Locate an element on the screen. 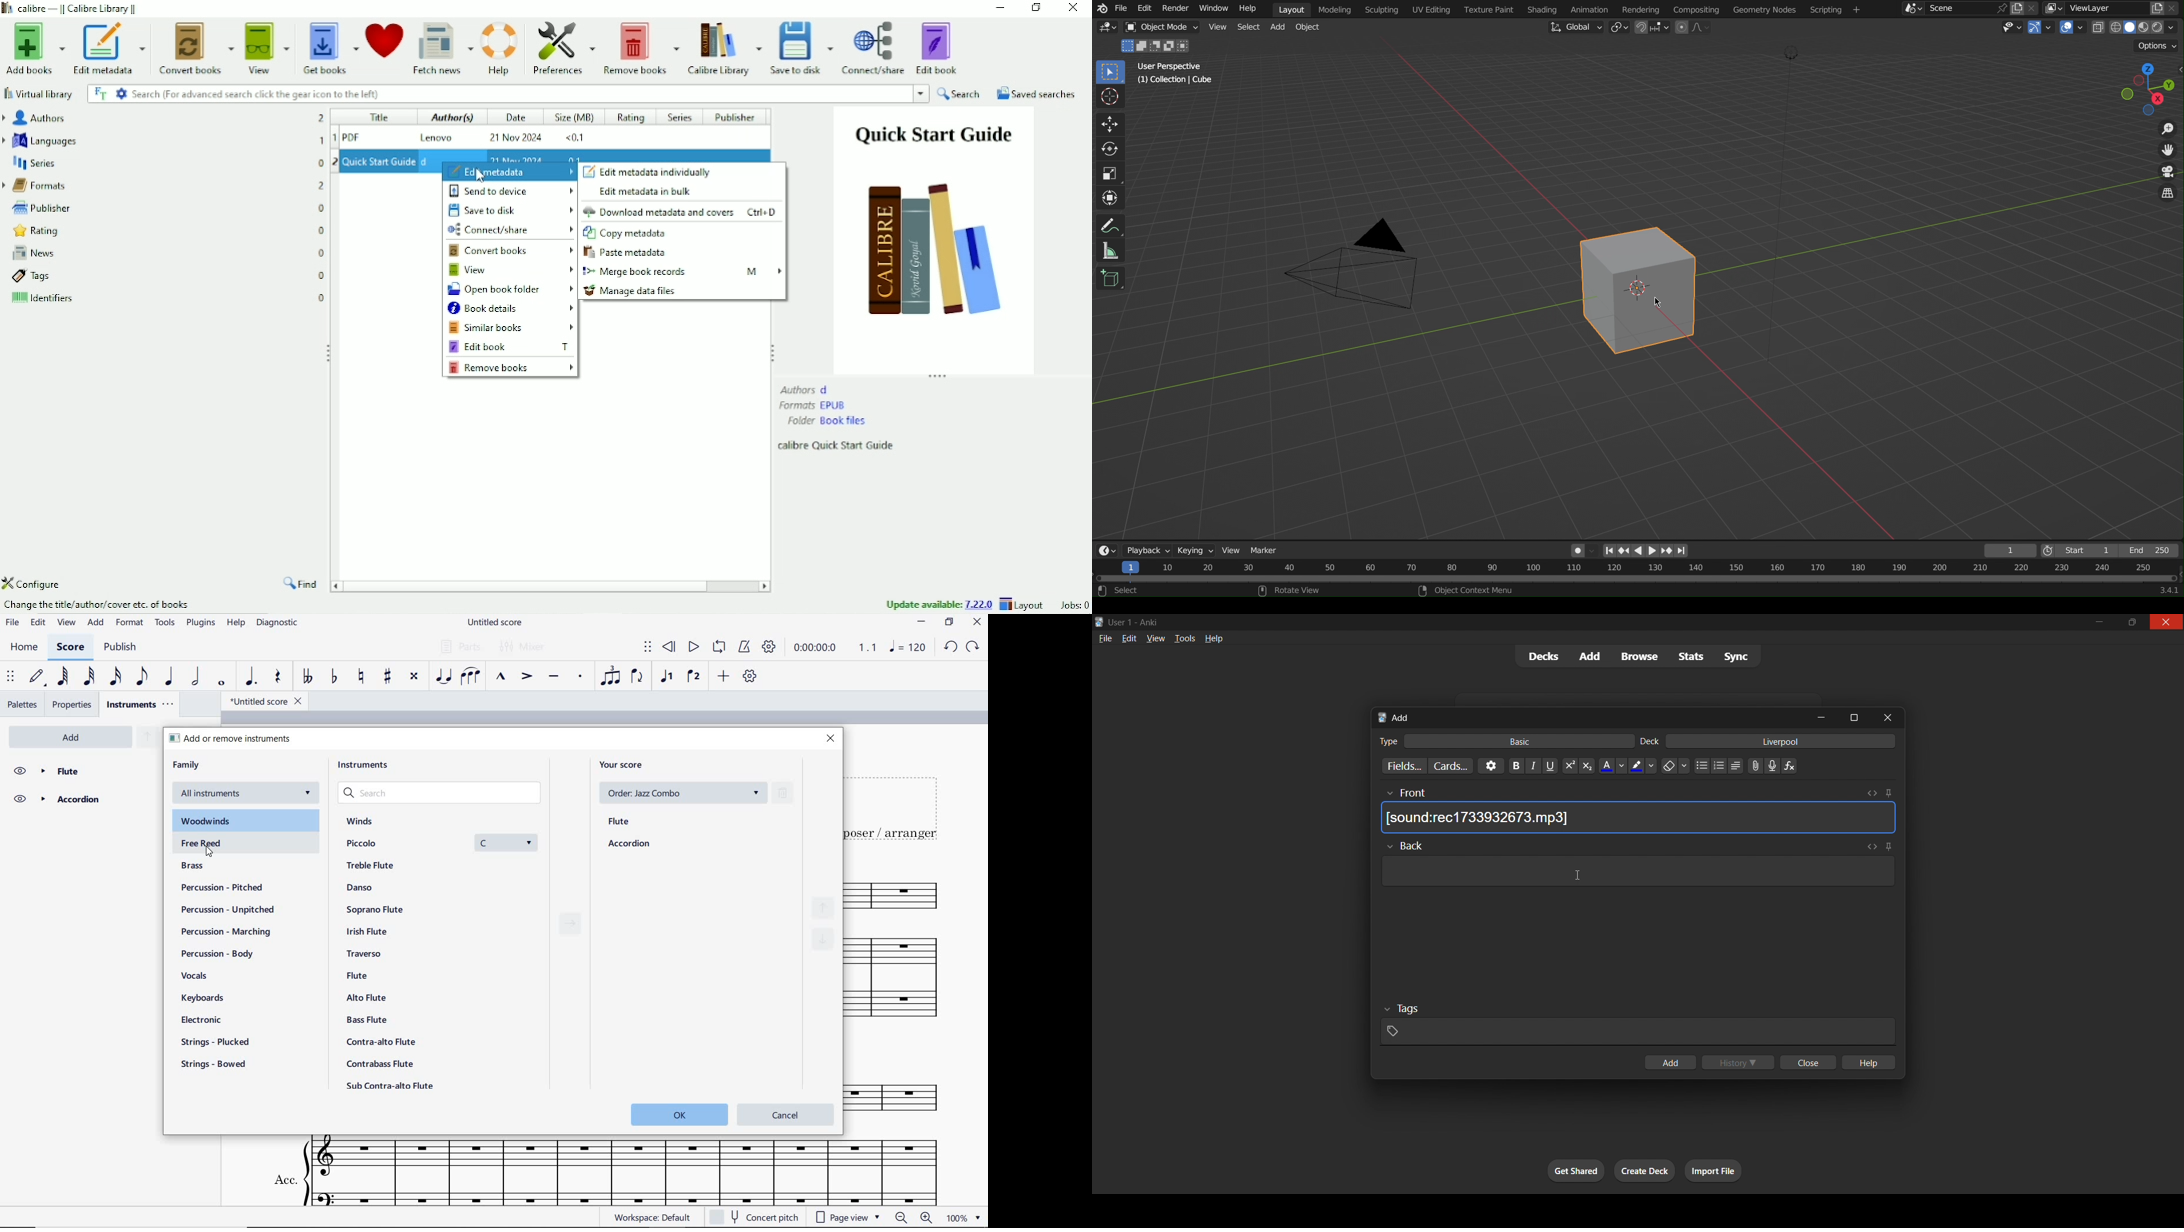 The width and height of the screenshot is (2184, 1232). get shared is located at coordinates (1564, 1167).